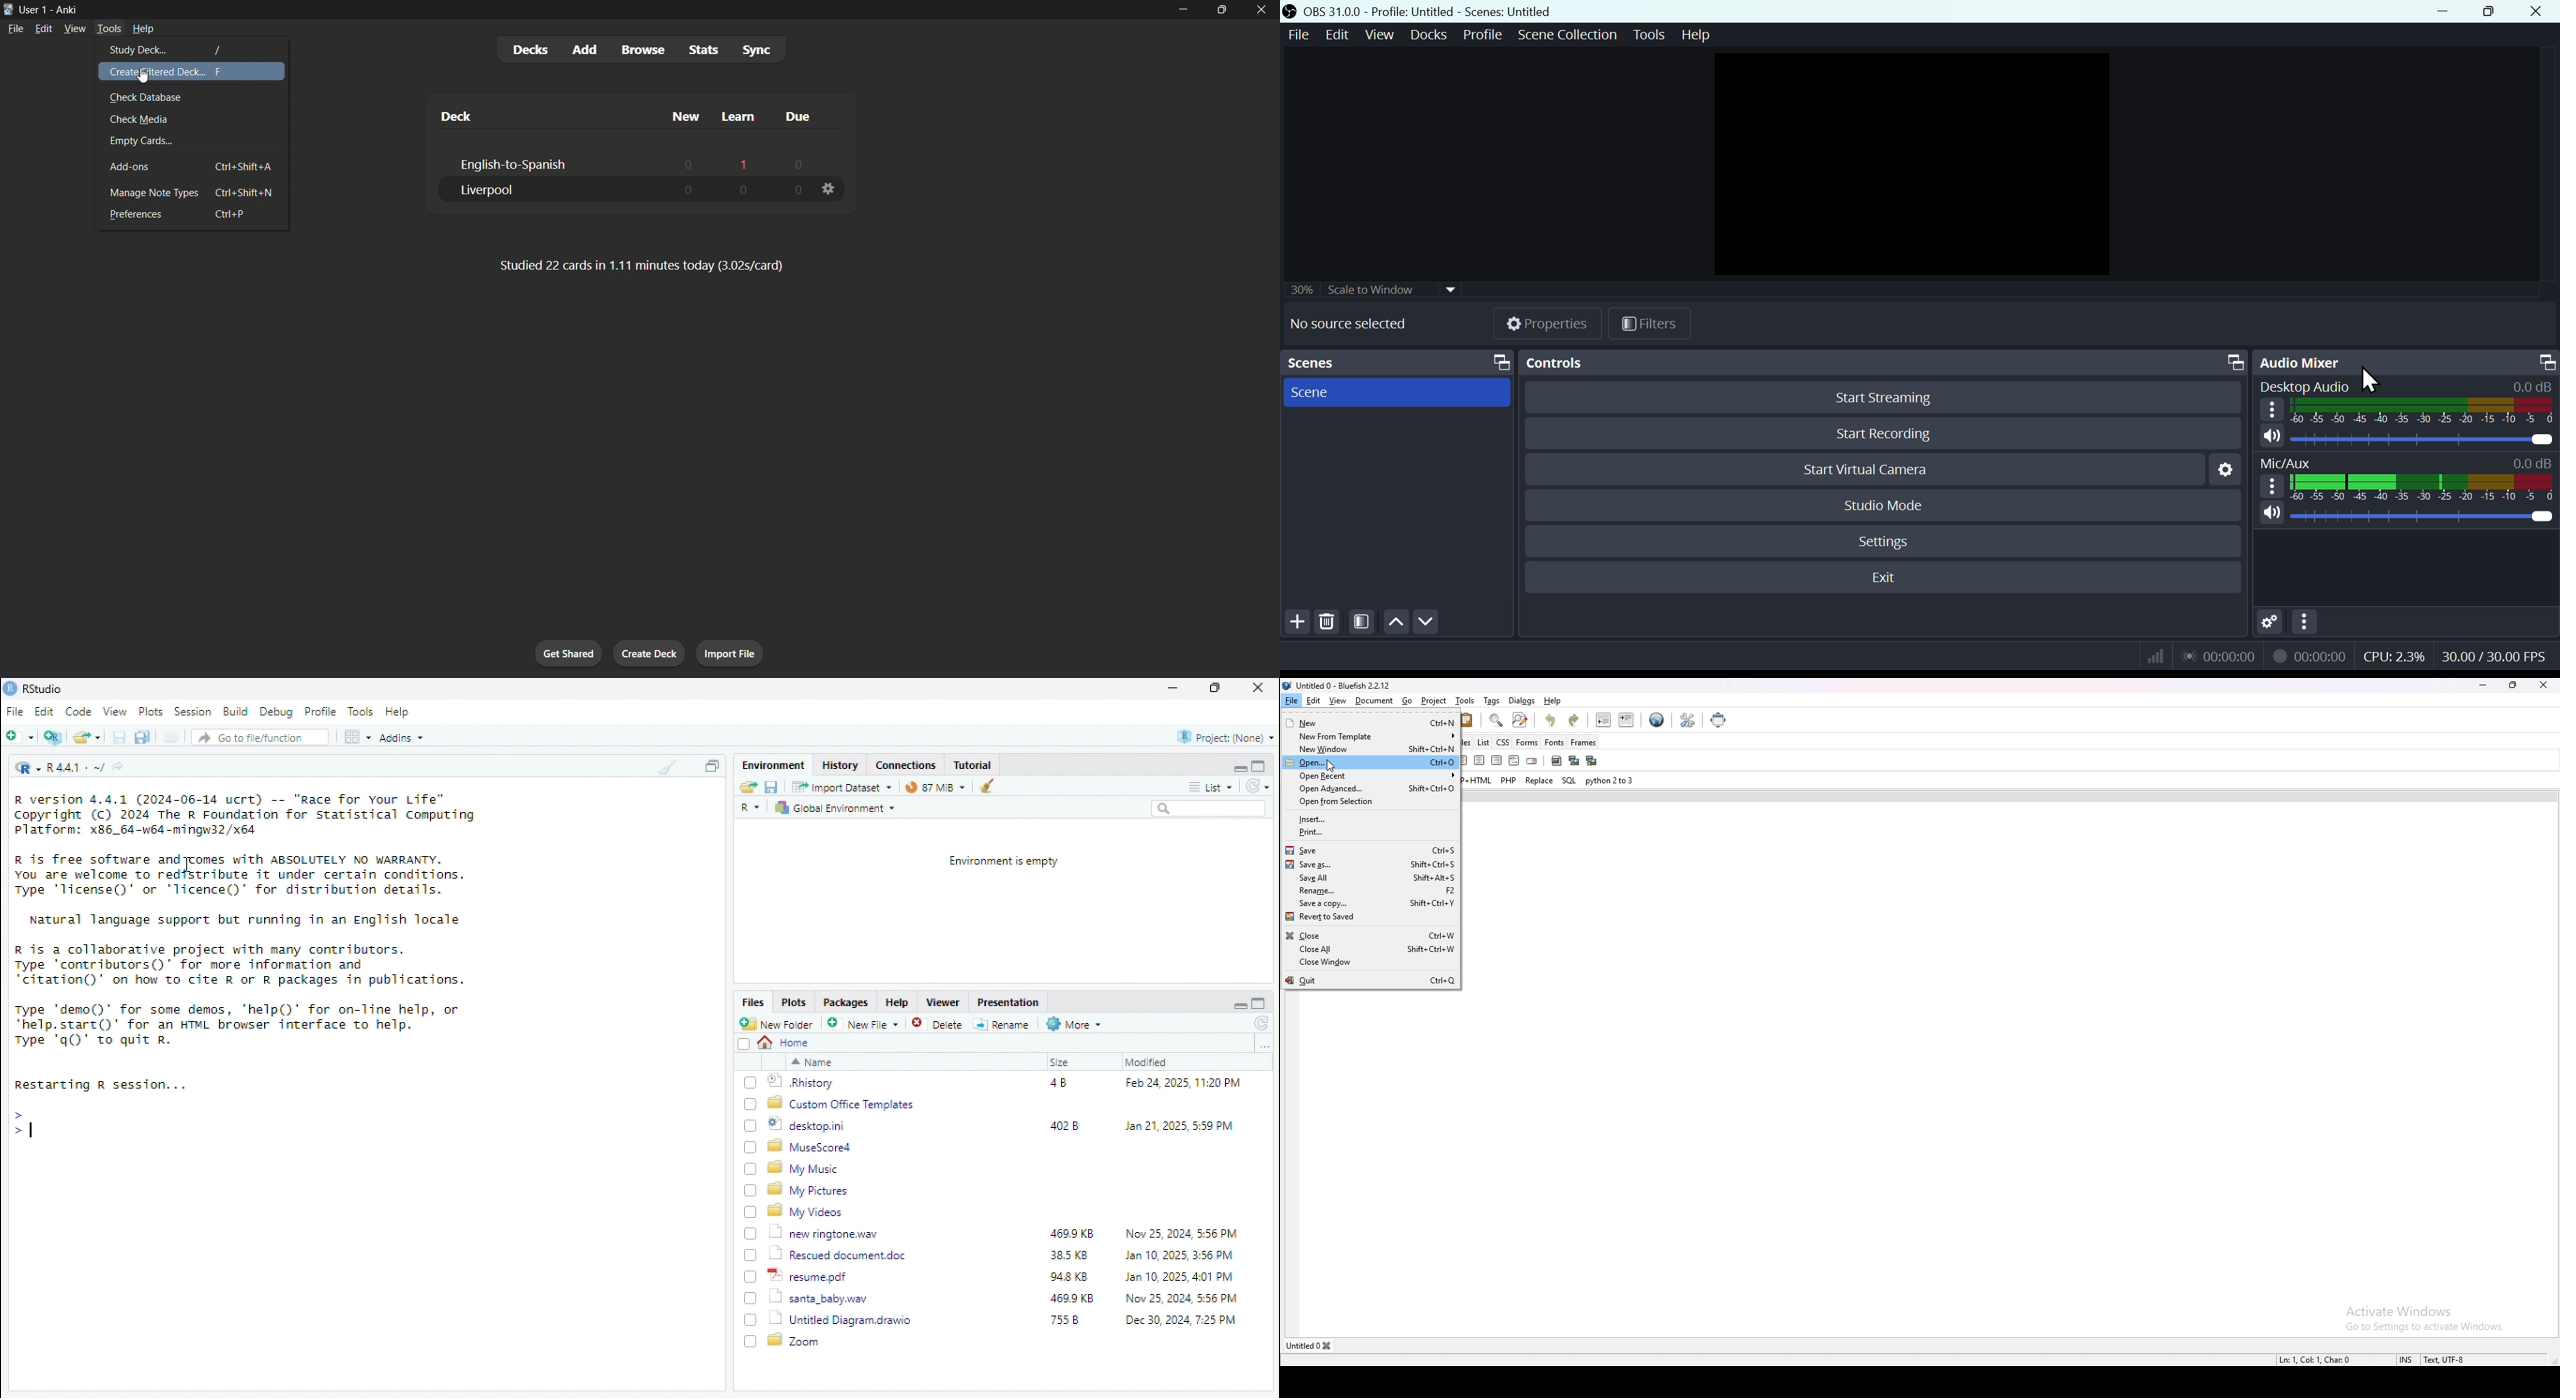 The image size is (2576, 1400). What do you see at coordinates (1075, 1024) in the screenshot?
I see `More` at bounding box center [1075, 1024].